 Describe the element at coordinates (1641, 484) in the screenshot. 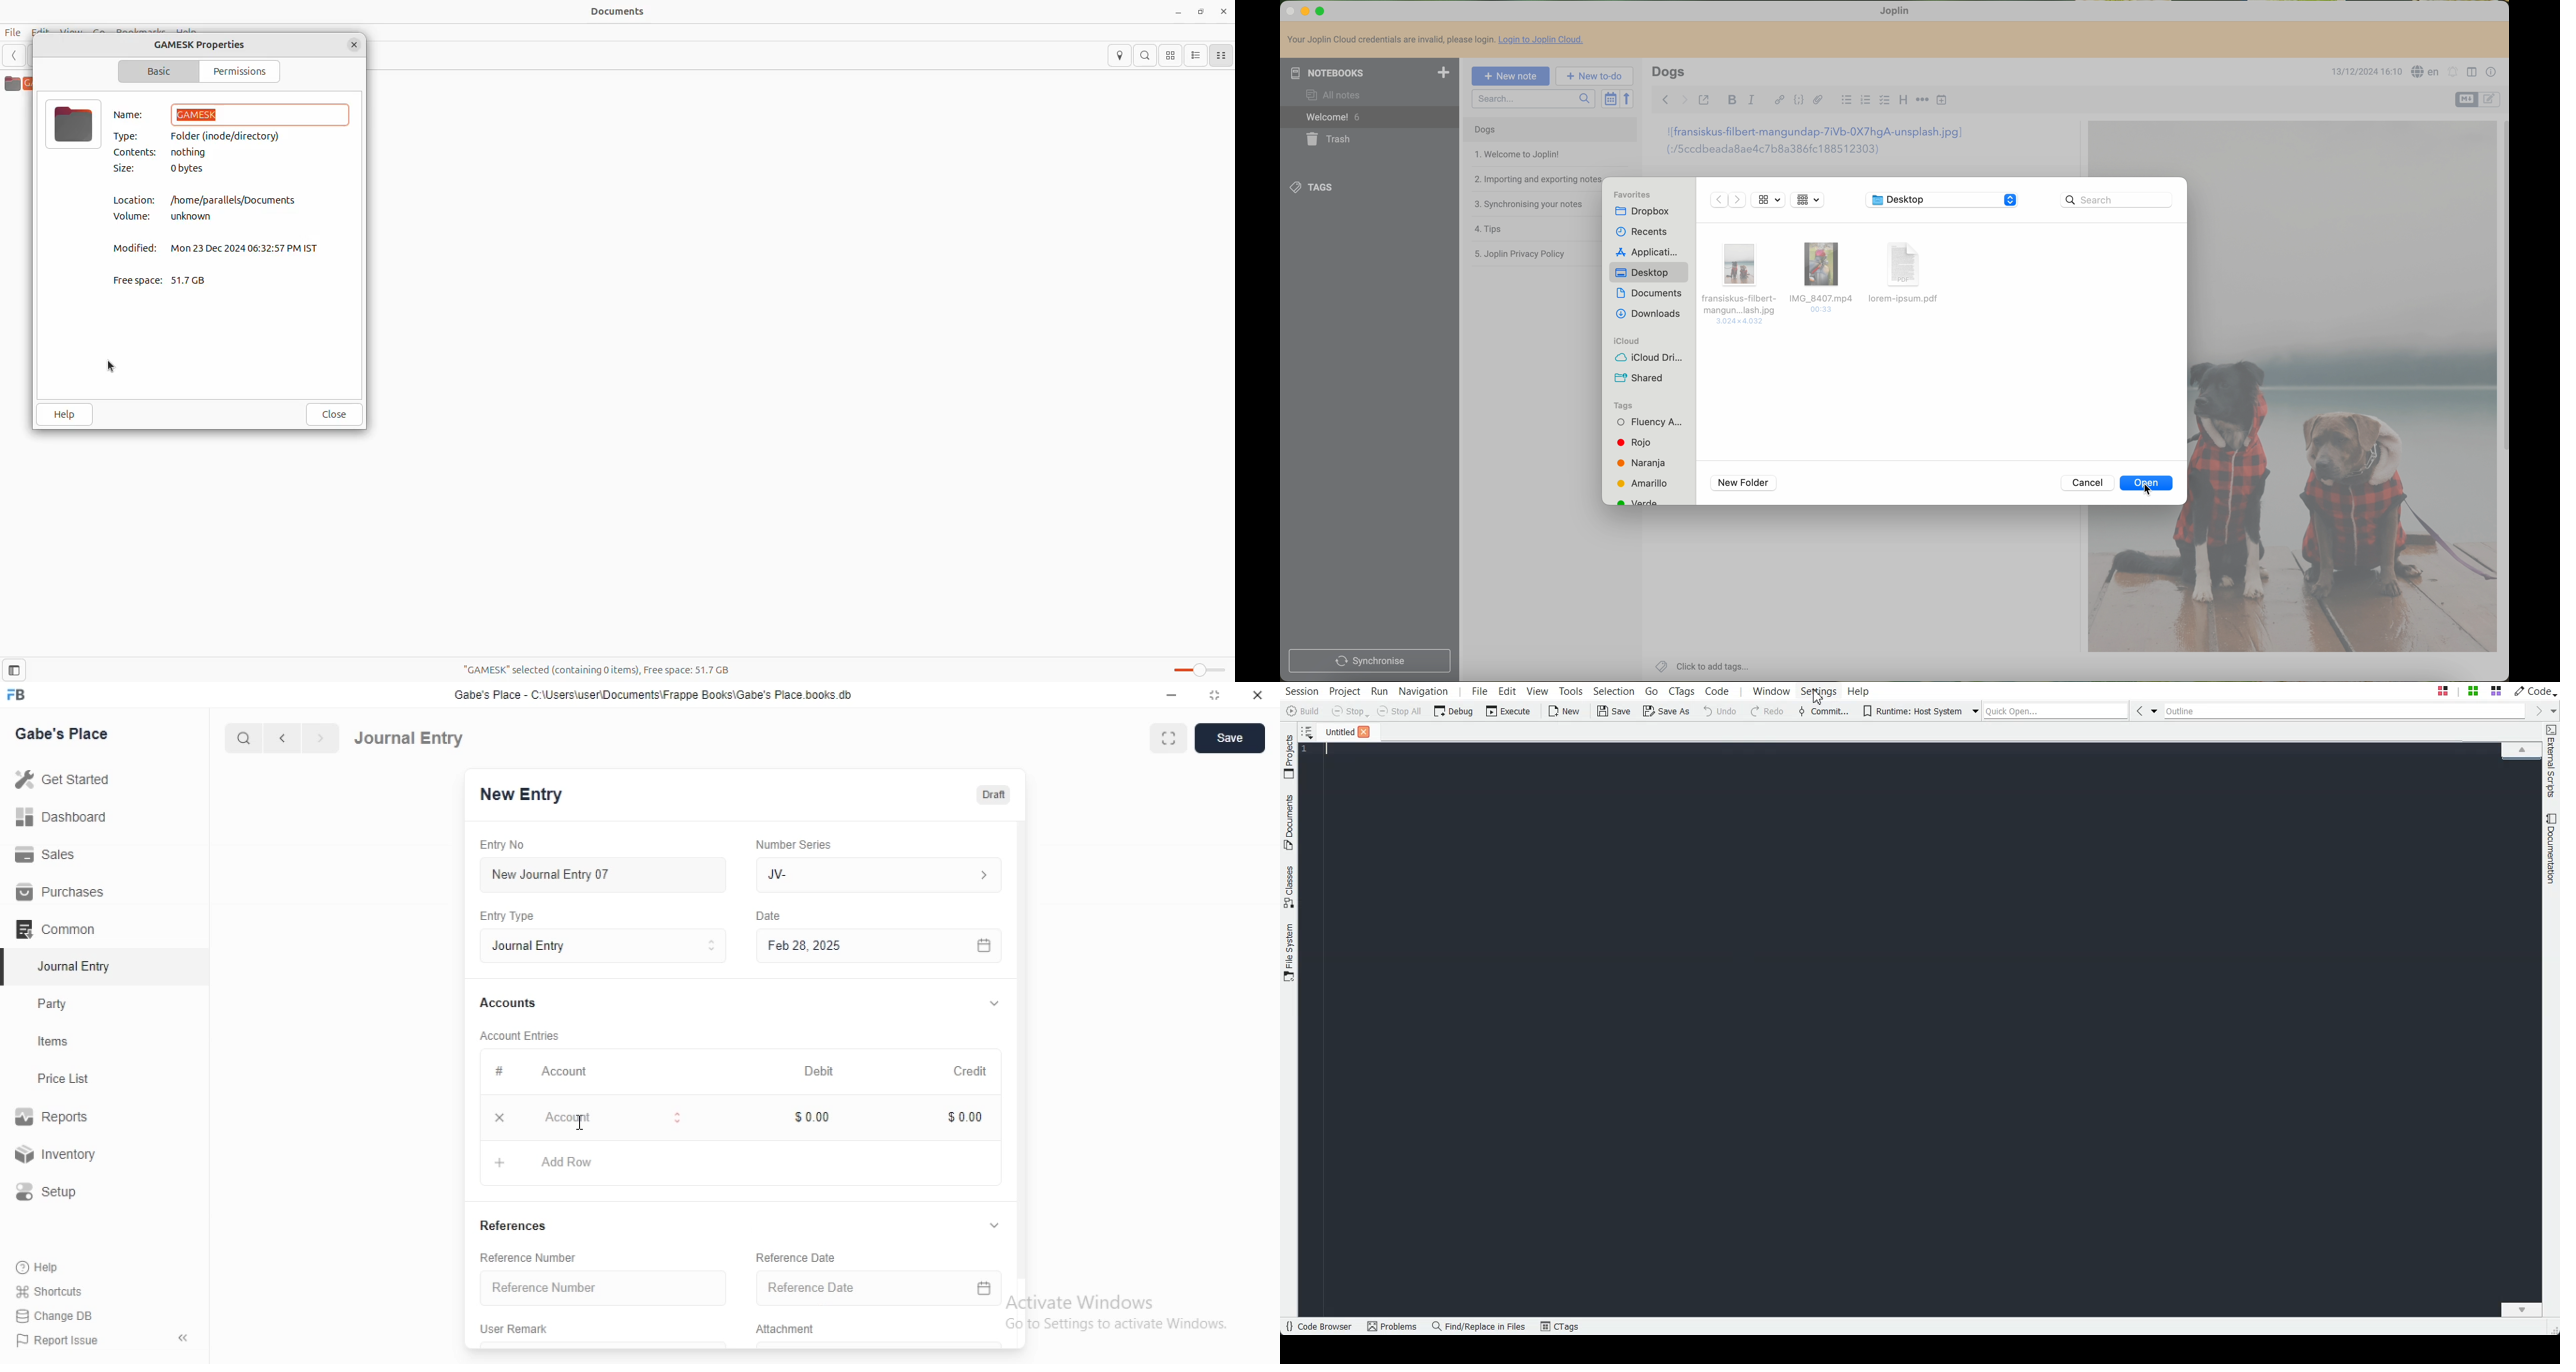

I see `yellow tag` at that location.